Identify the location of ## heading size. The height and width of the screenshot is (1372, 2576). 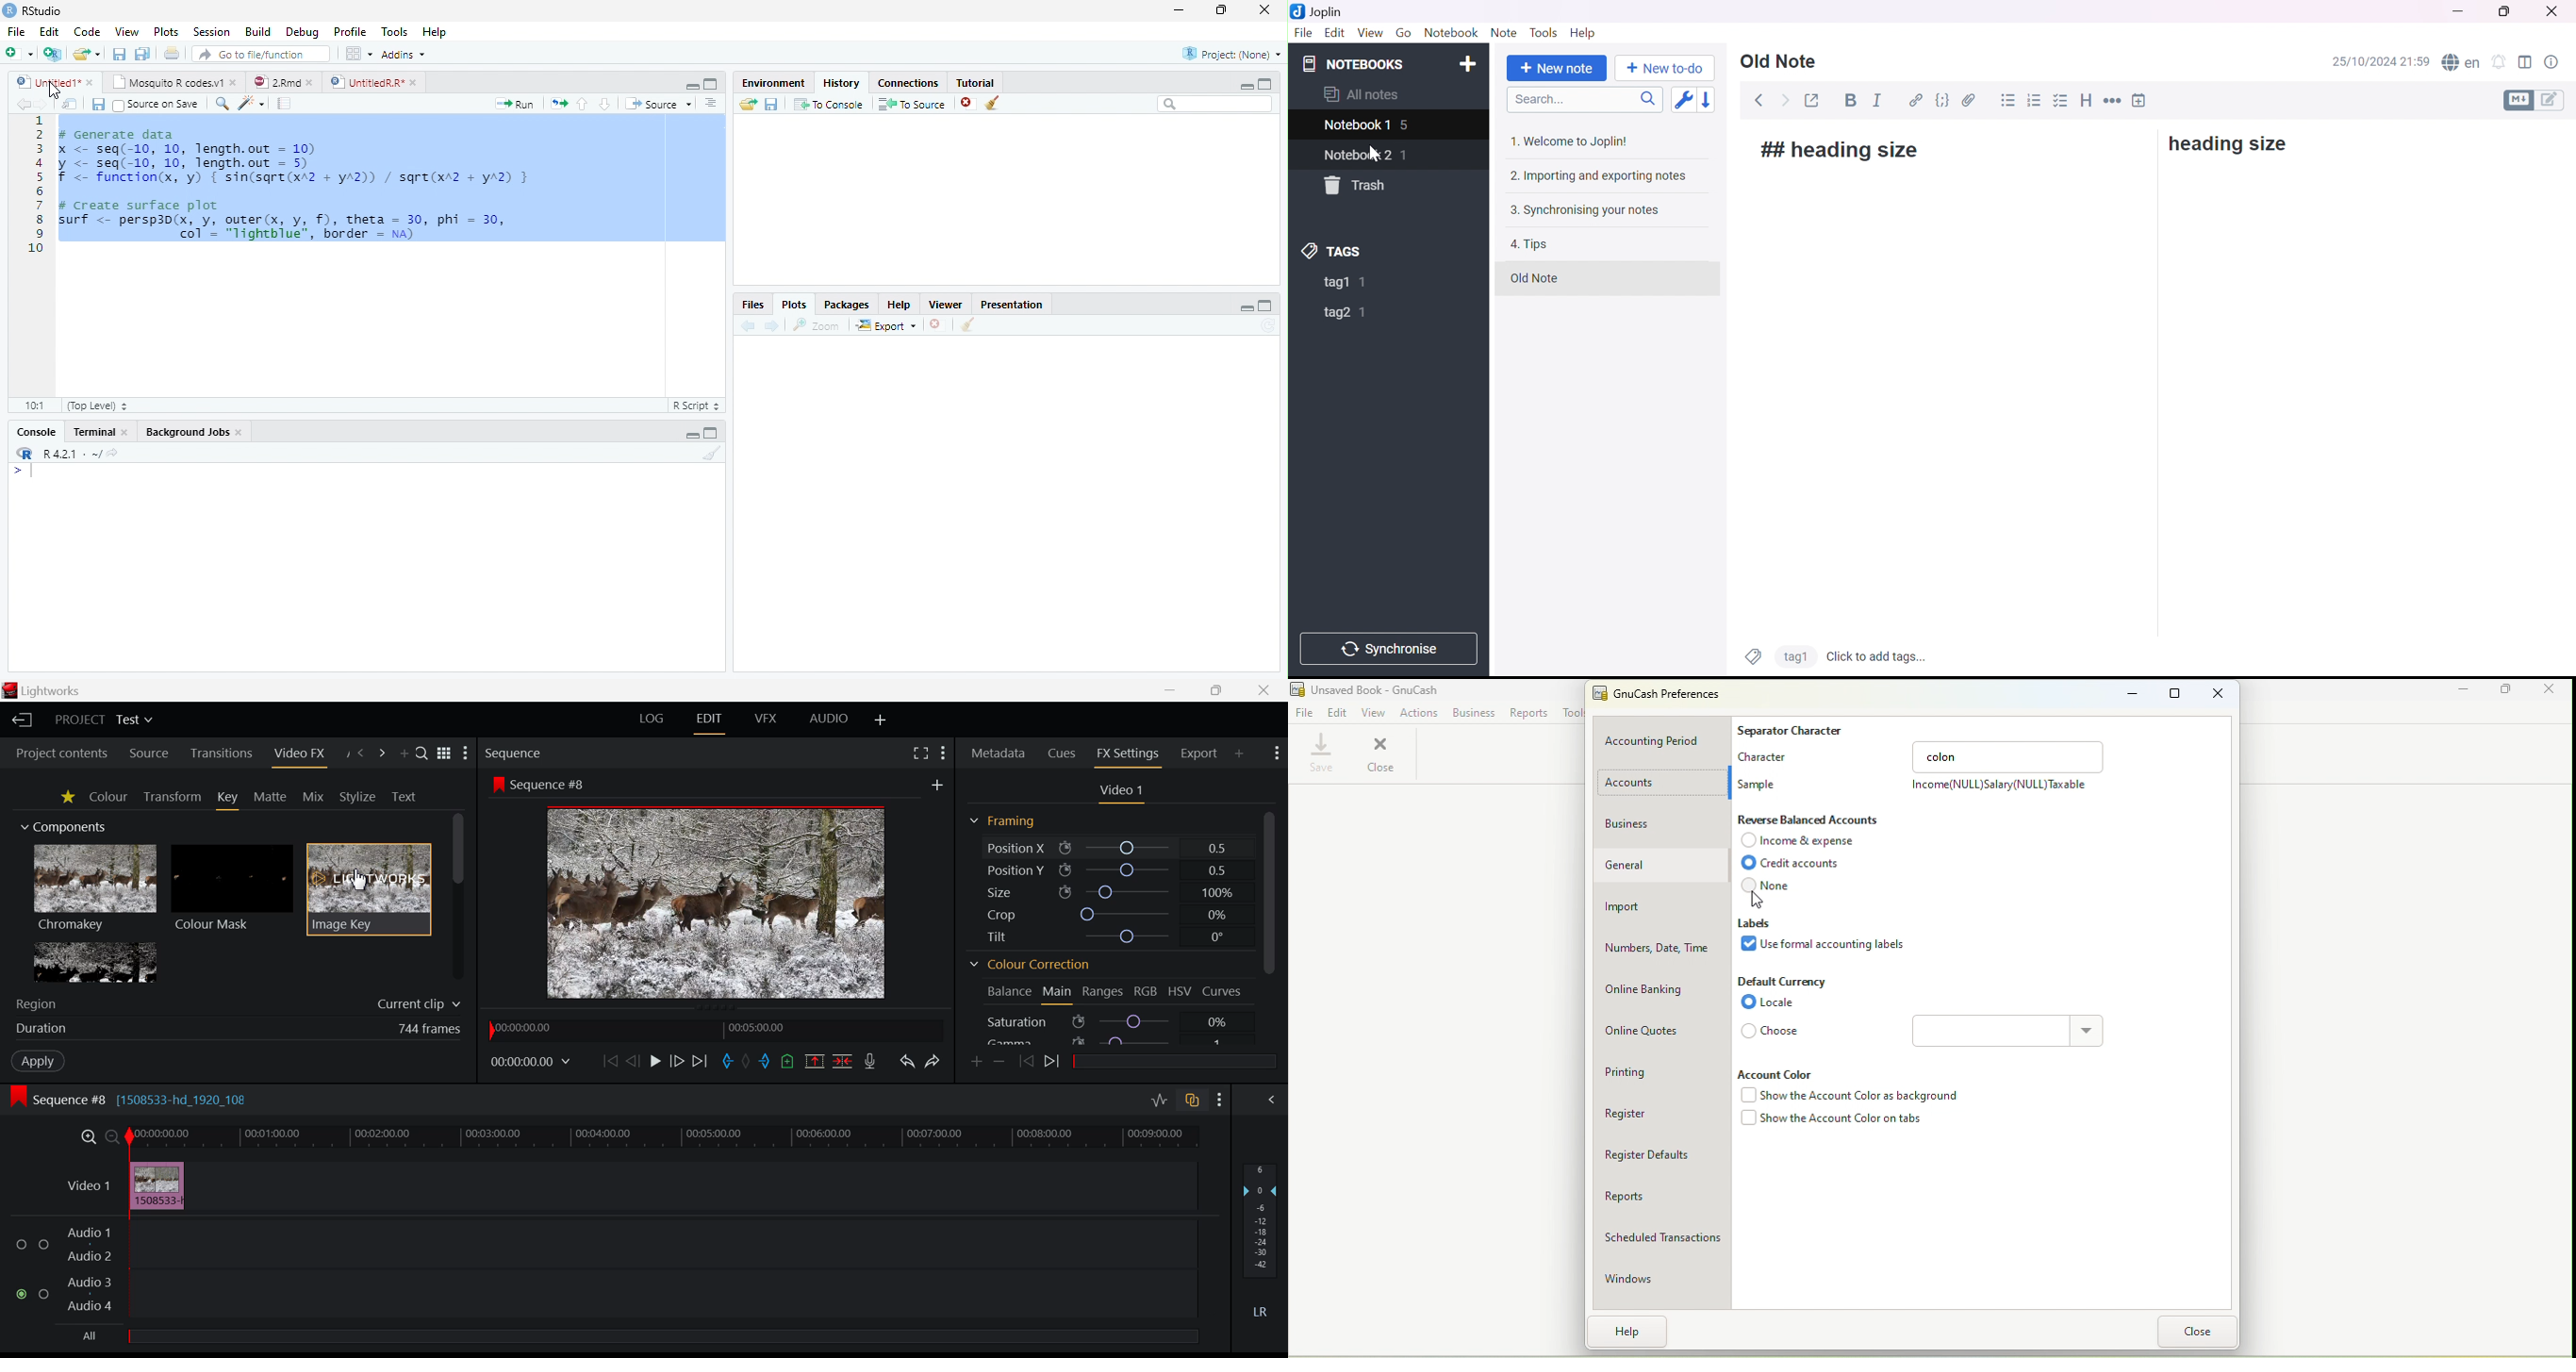
(1841, 150).